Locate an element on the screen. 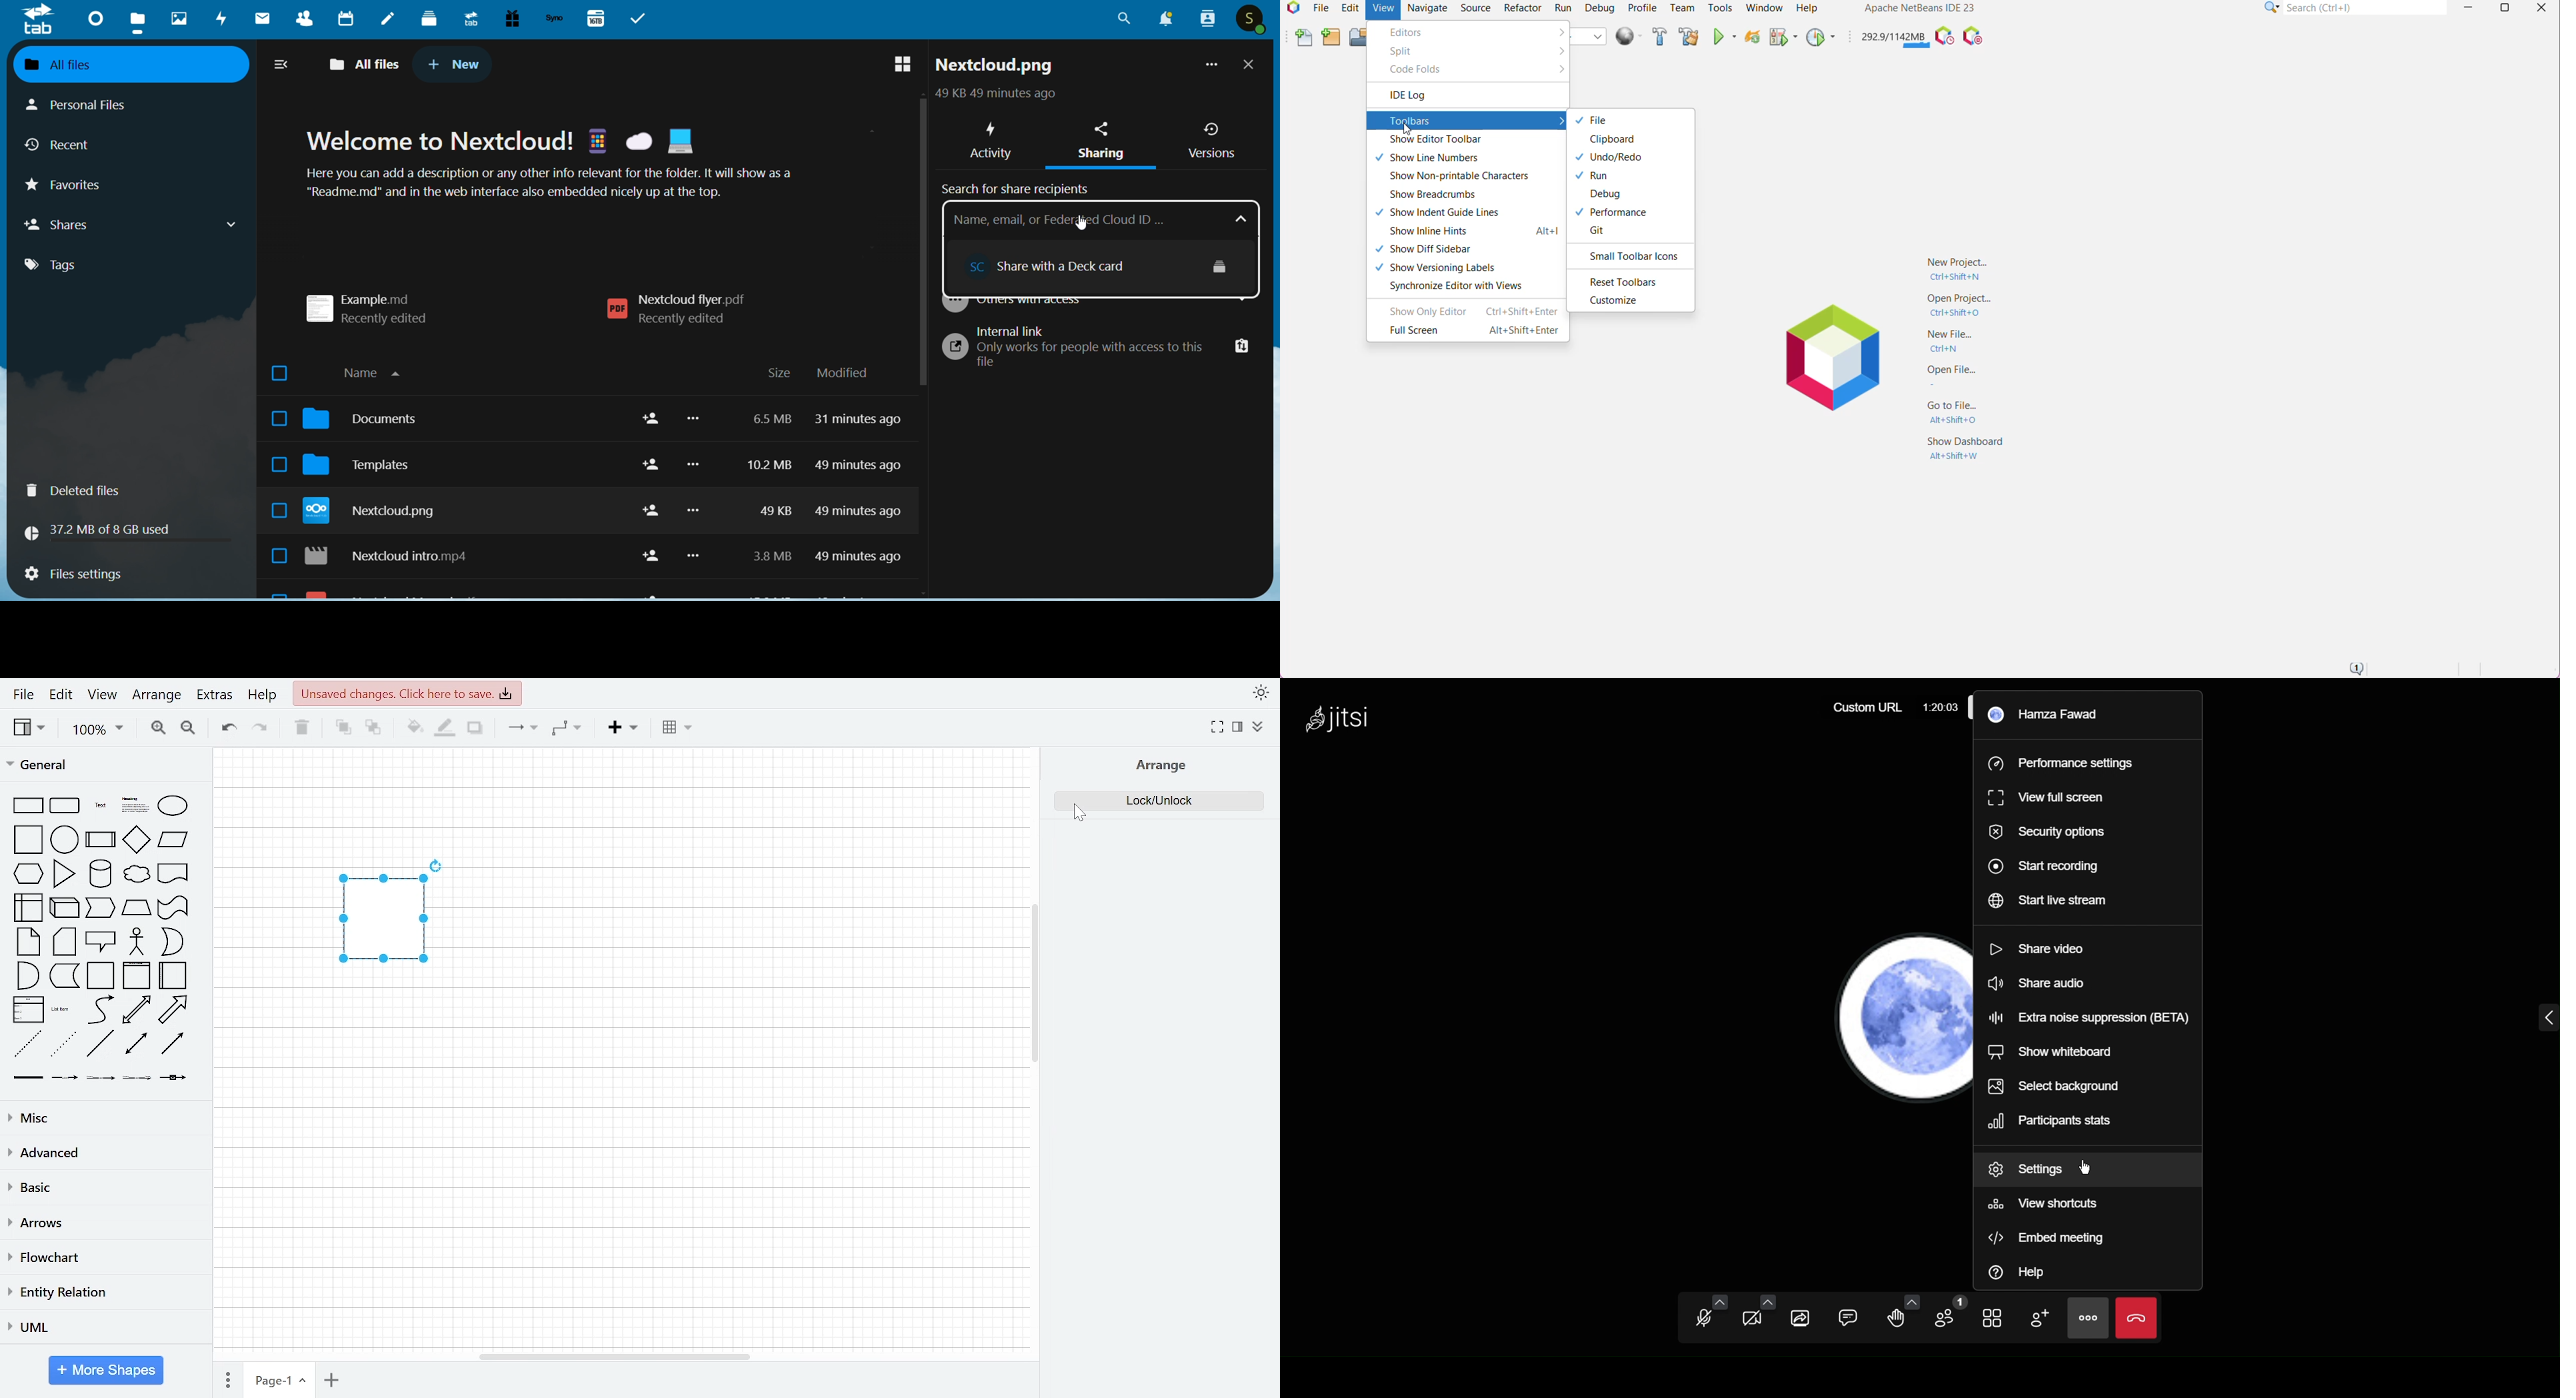  new tab is located at coordinates (455, 64).